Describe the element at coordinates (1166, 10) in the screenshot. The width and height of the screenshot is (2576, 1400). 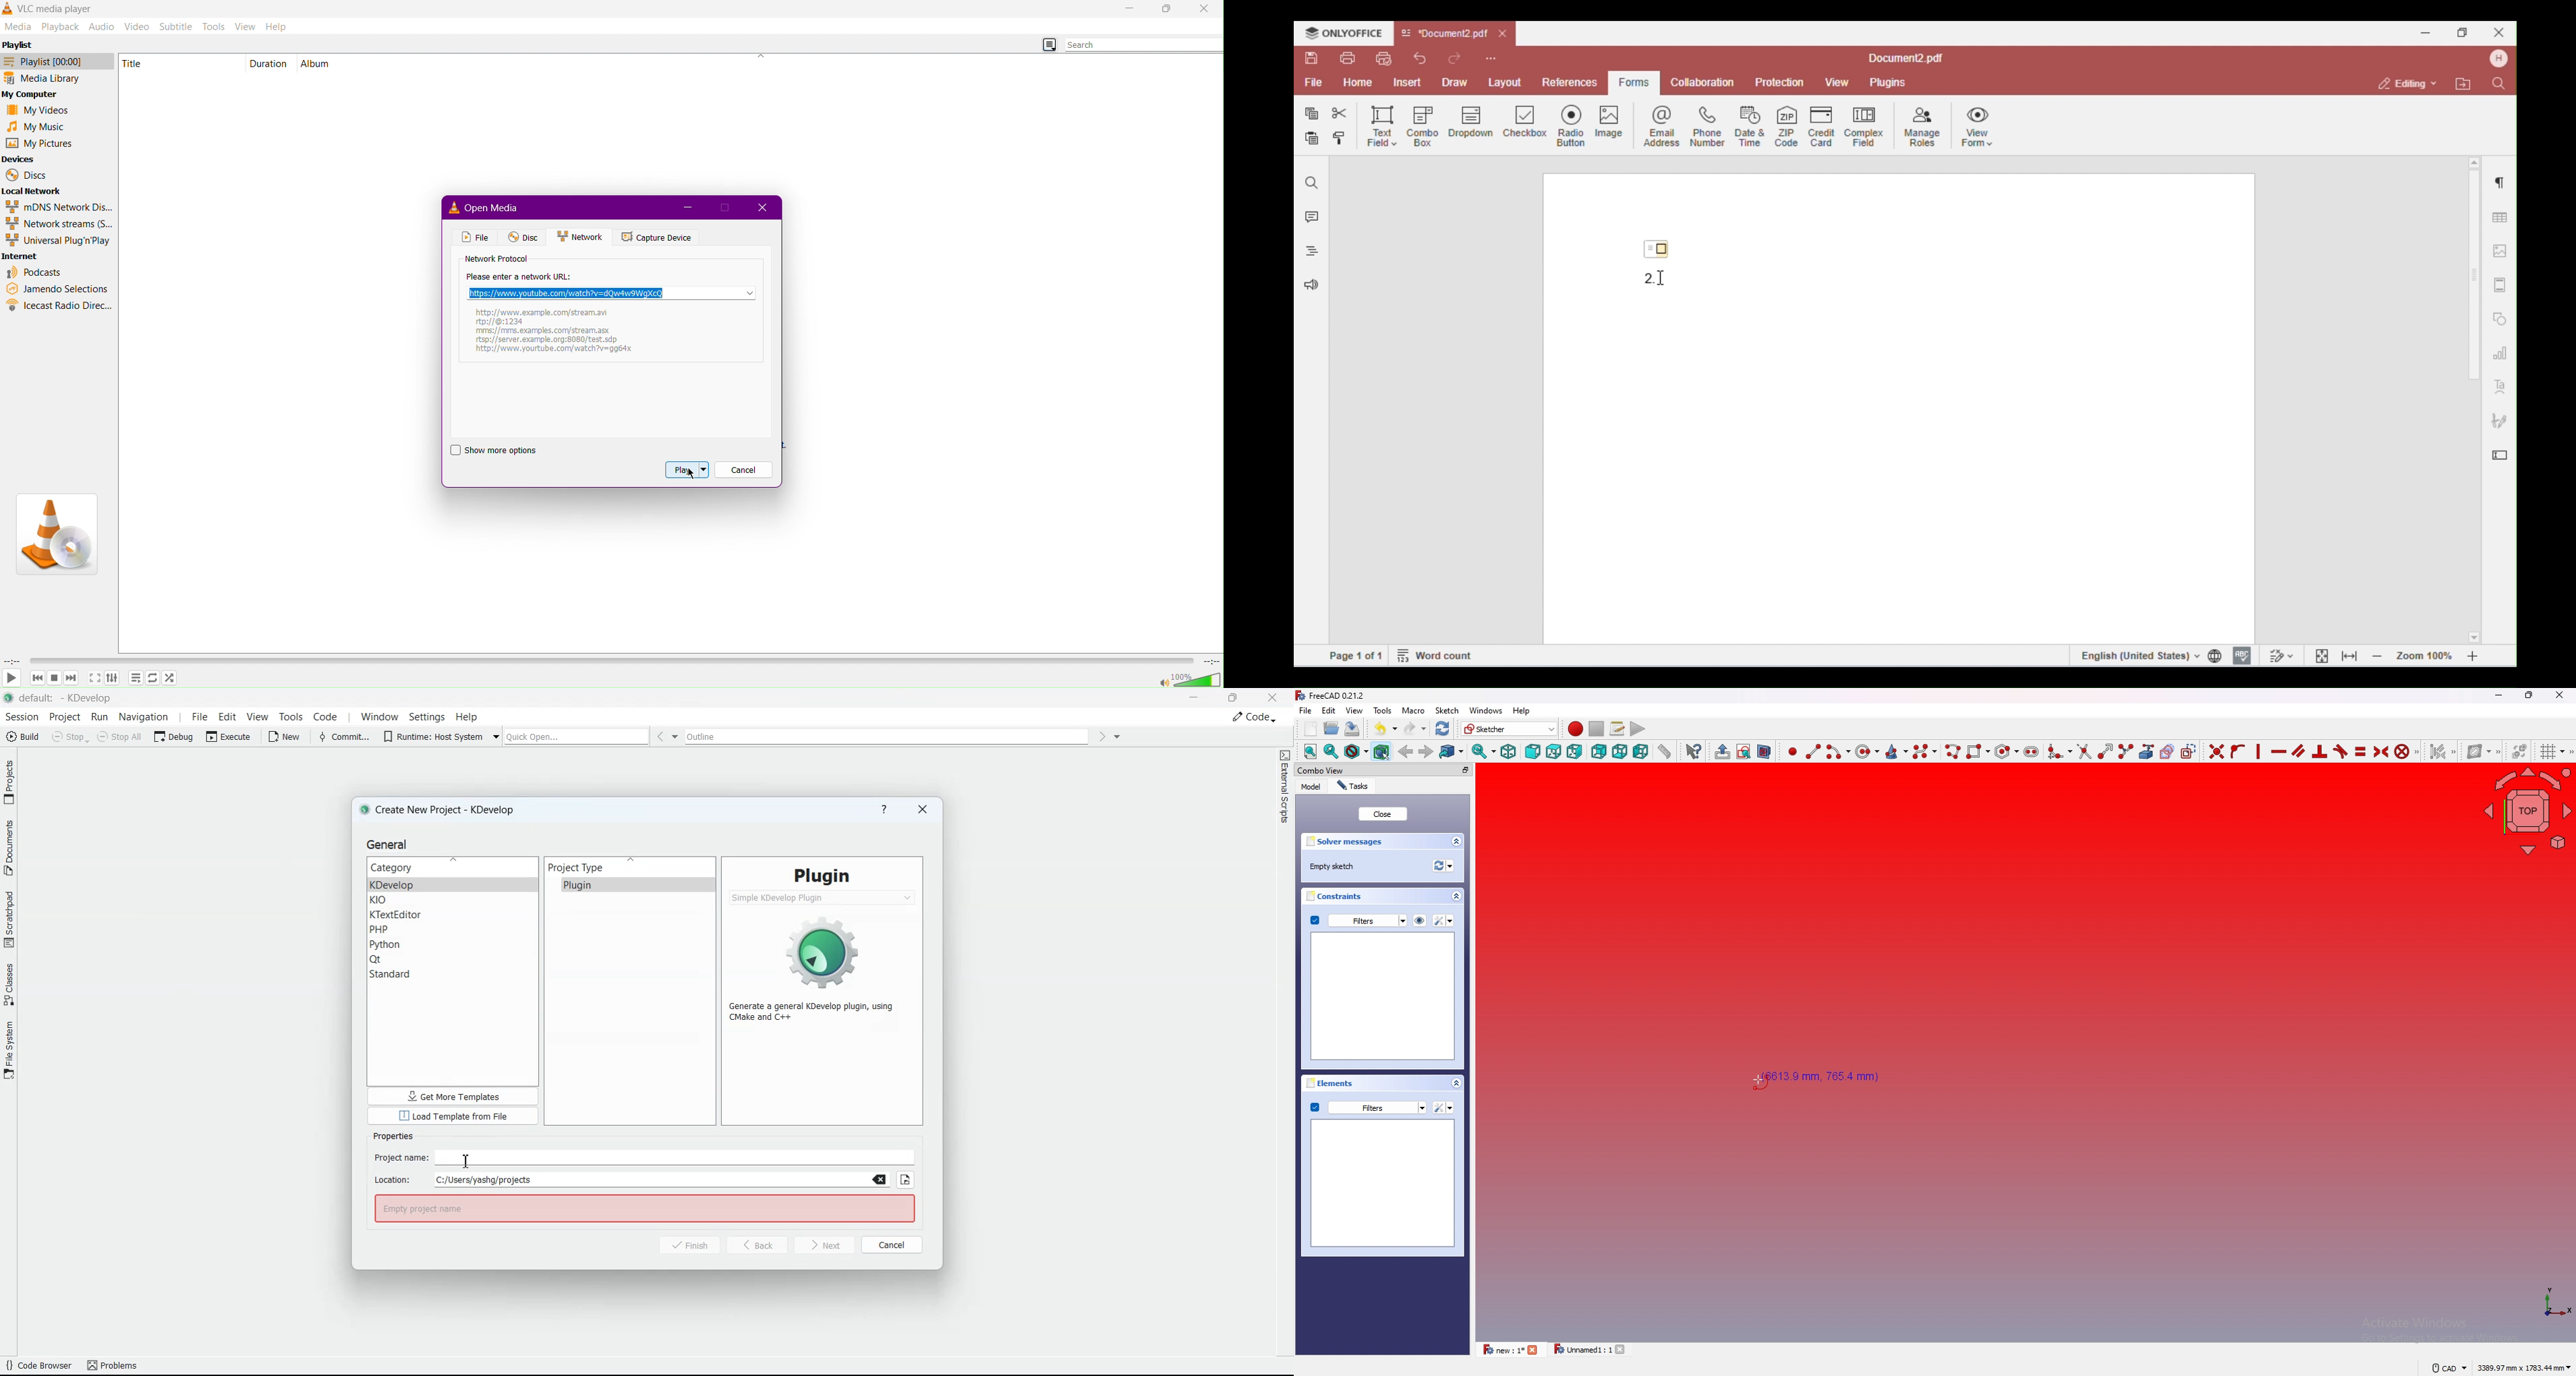
I see `Maximize` at that location.